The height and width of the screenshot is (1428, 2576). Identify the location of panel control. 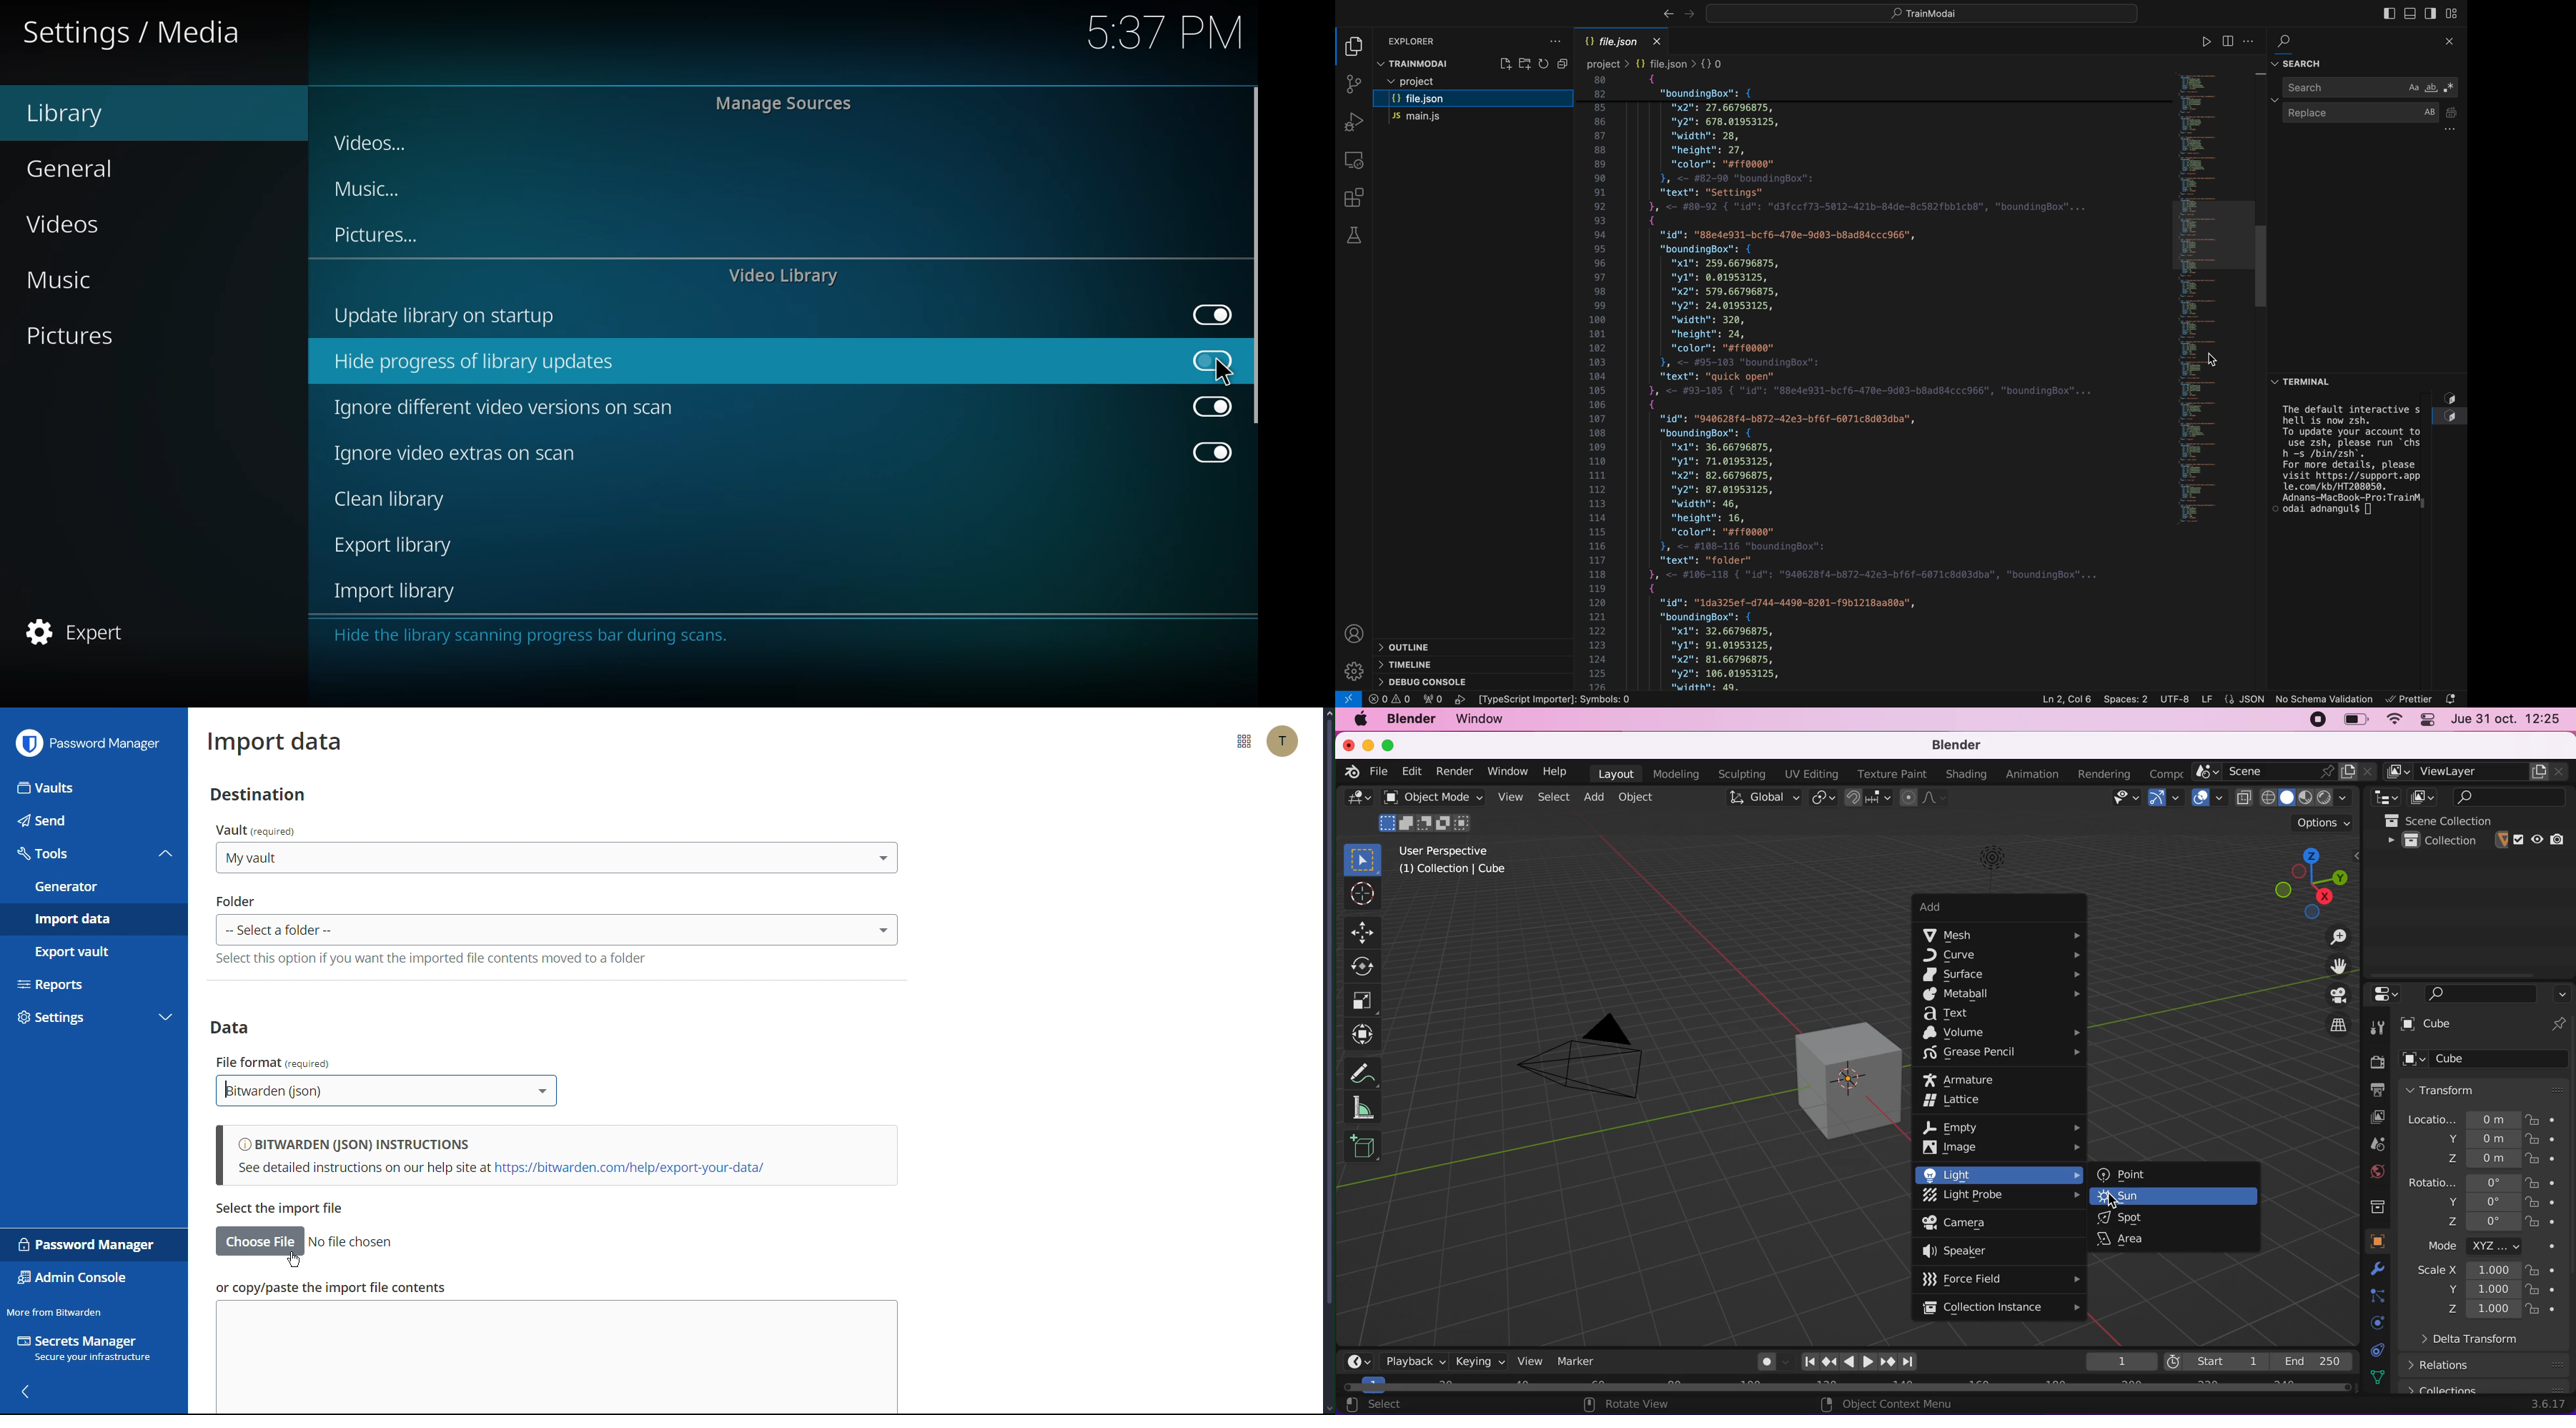
(2428, 719).